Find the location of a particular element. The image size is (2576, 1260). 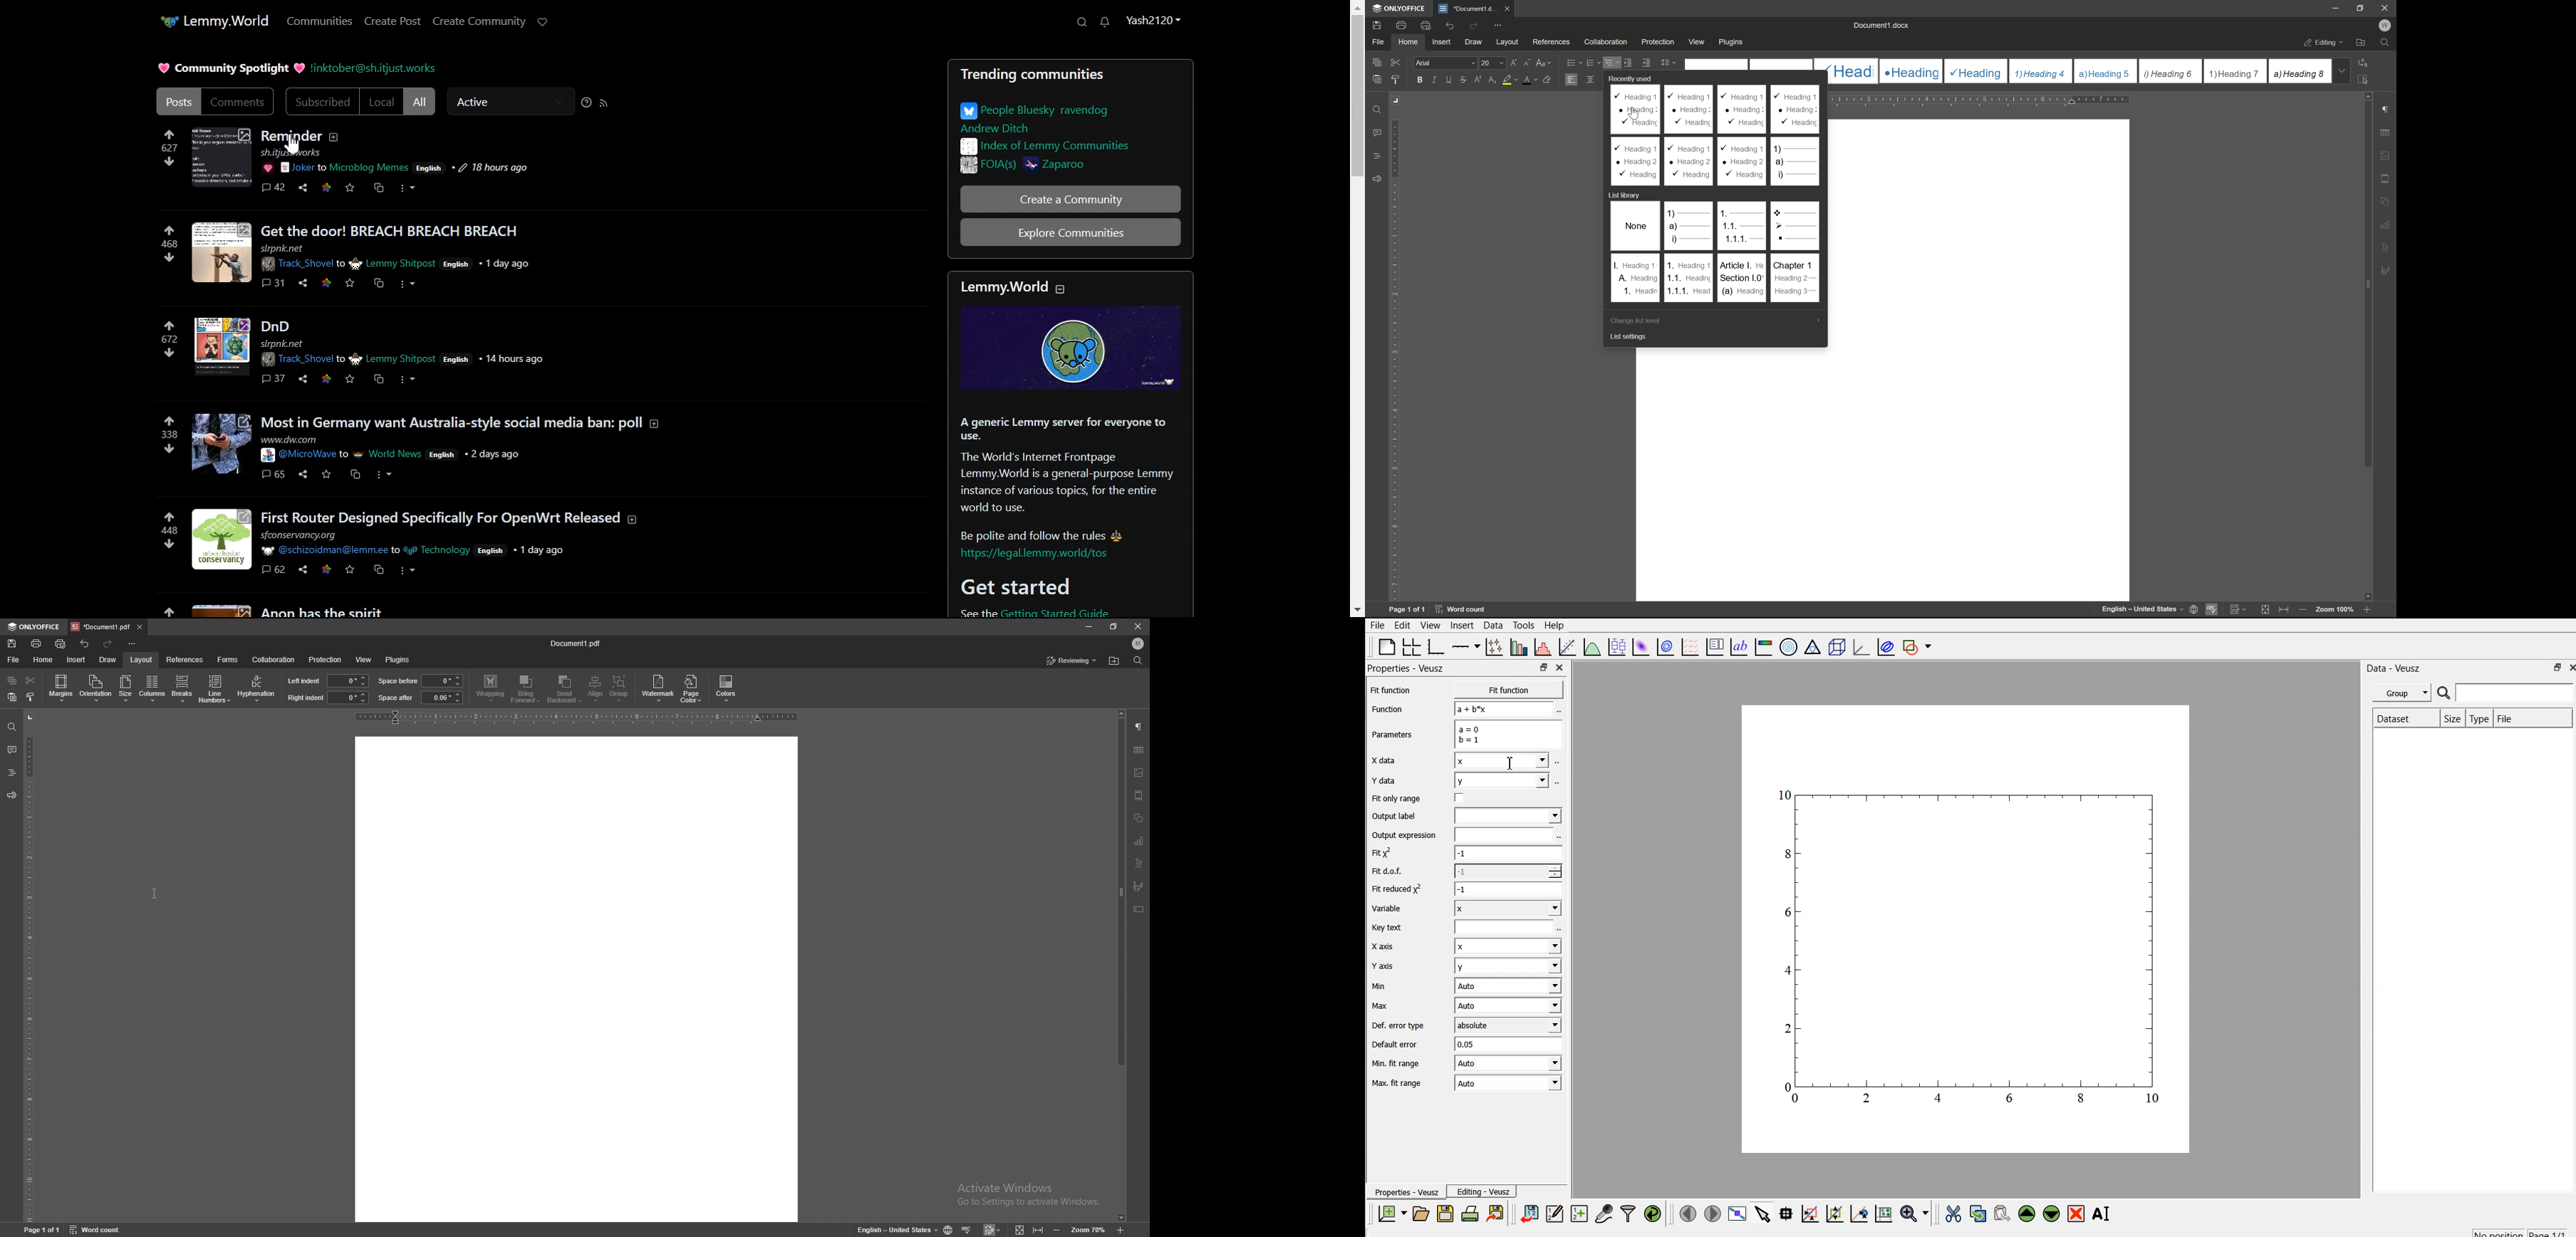

Fit function is located at coordinates (1400, 691).